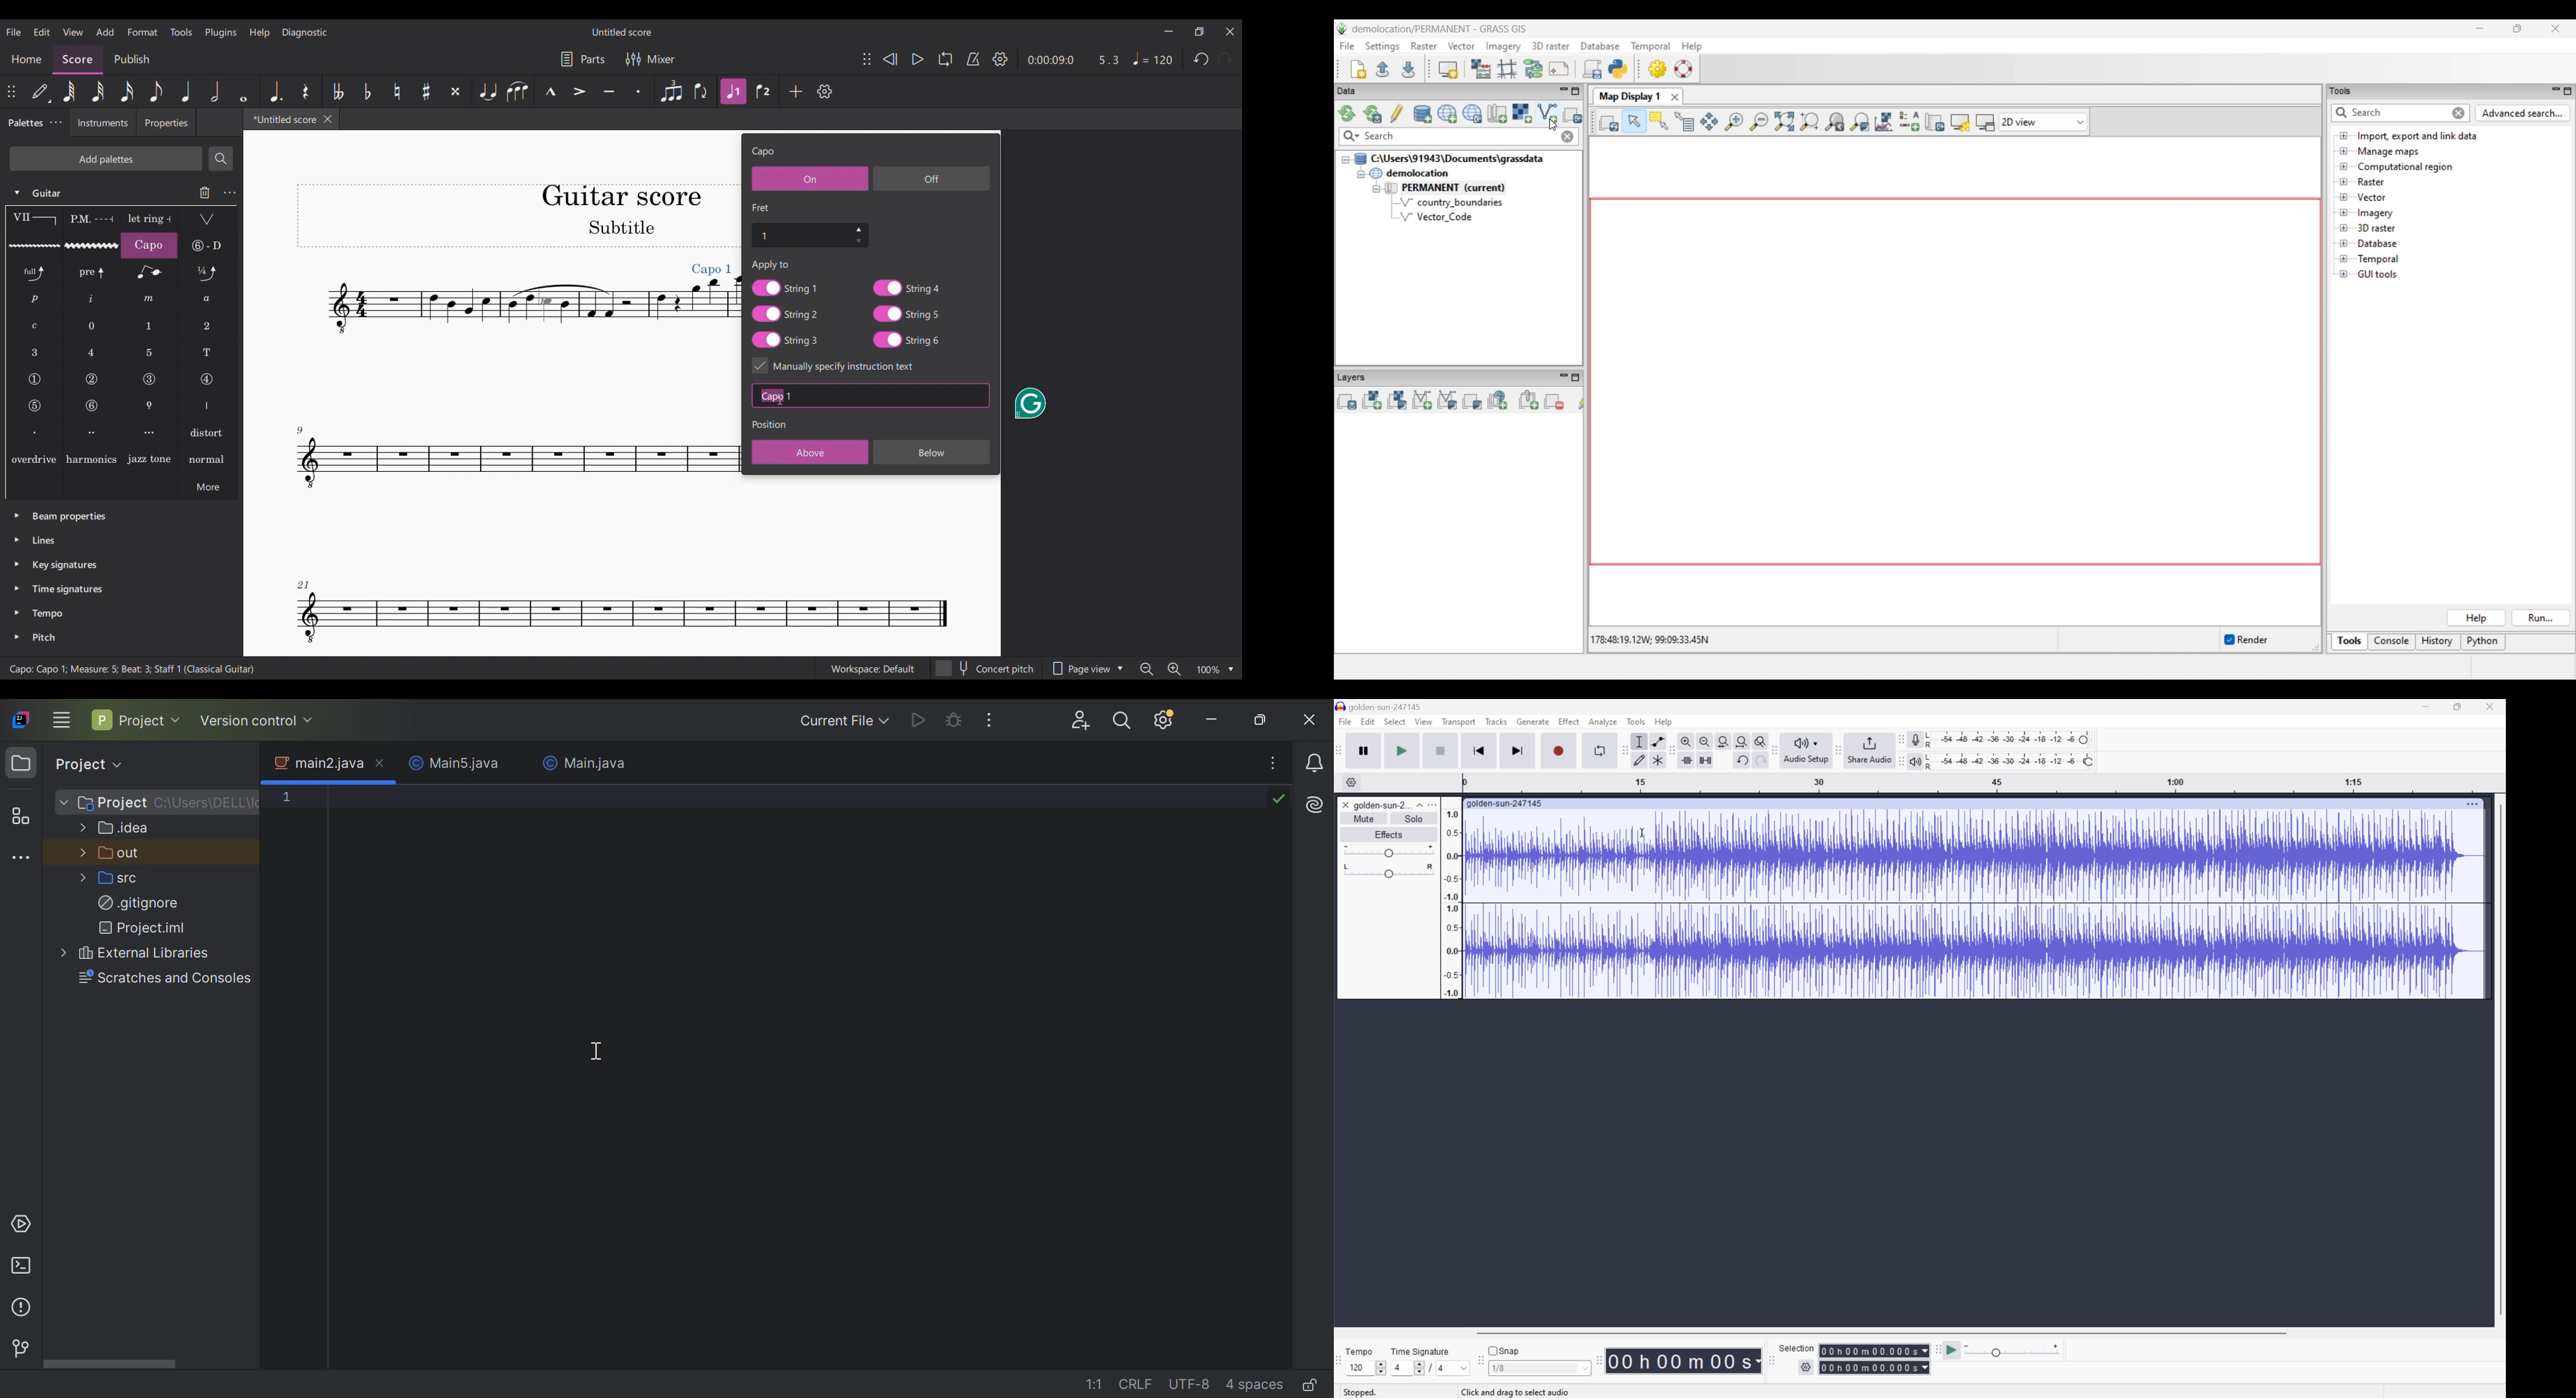  I want to click on Effect, so click(1569, 721).